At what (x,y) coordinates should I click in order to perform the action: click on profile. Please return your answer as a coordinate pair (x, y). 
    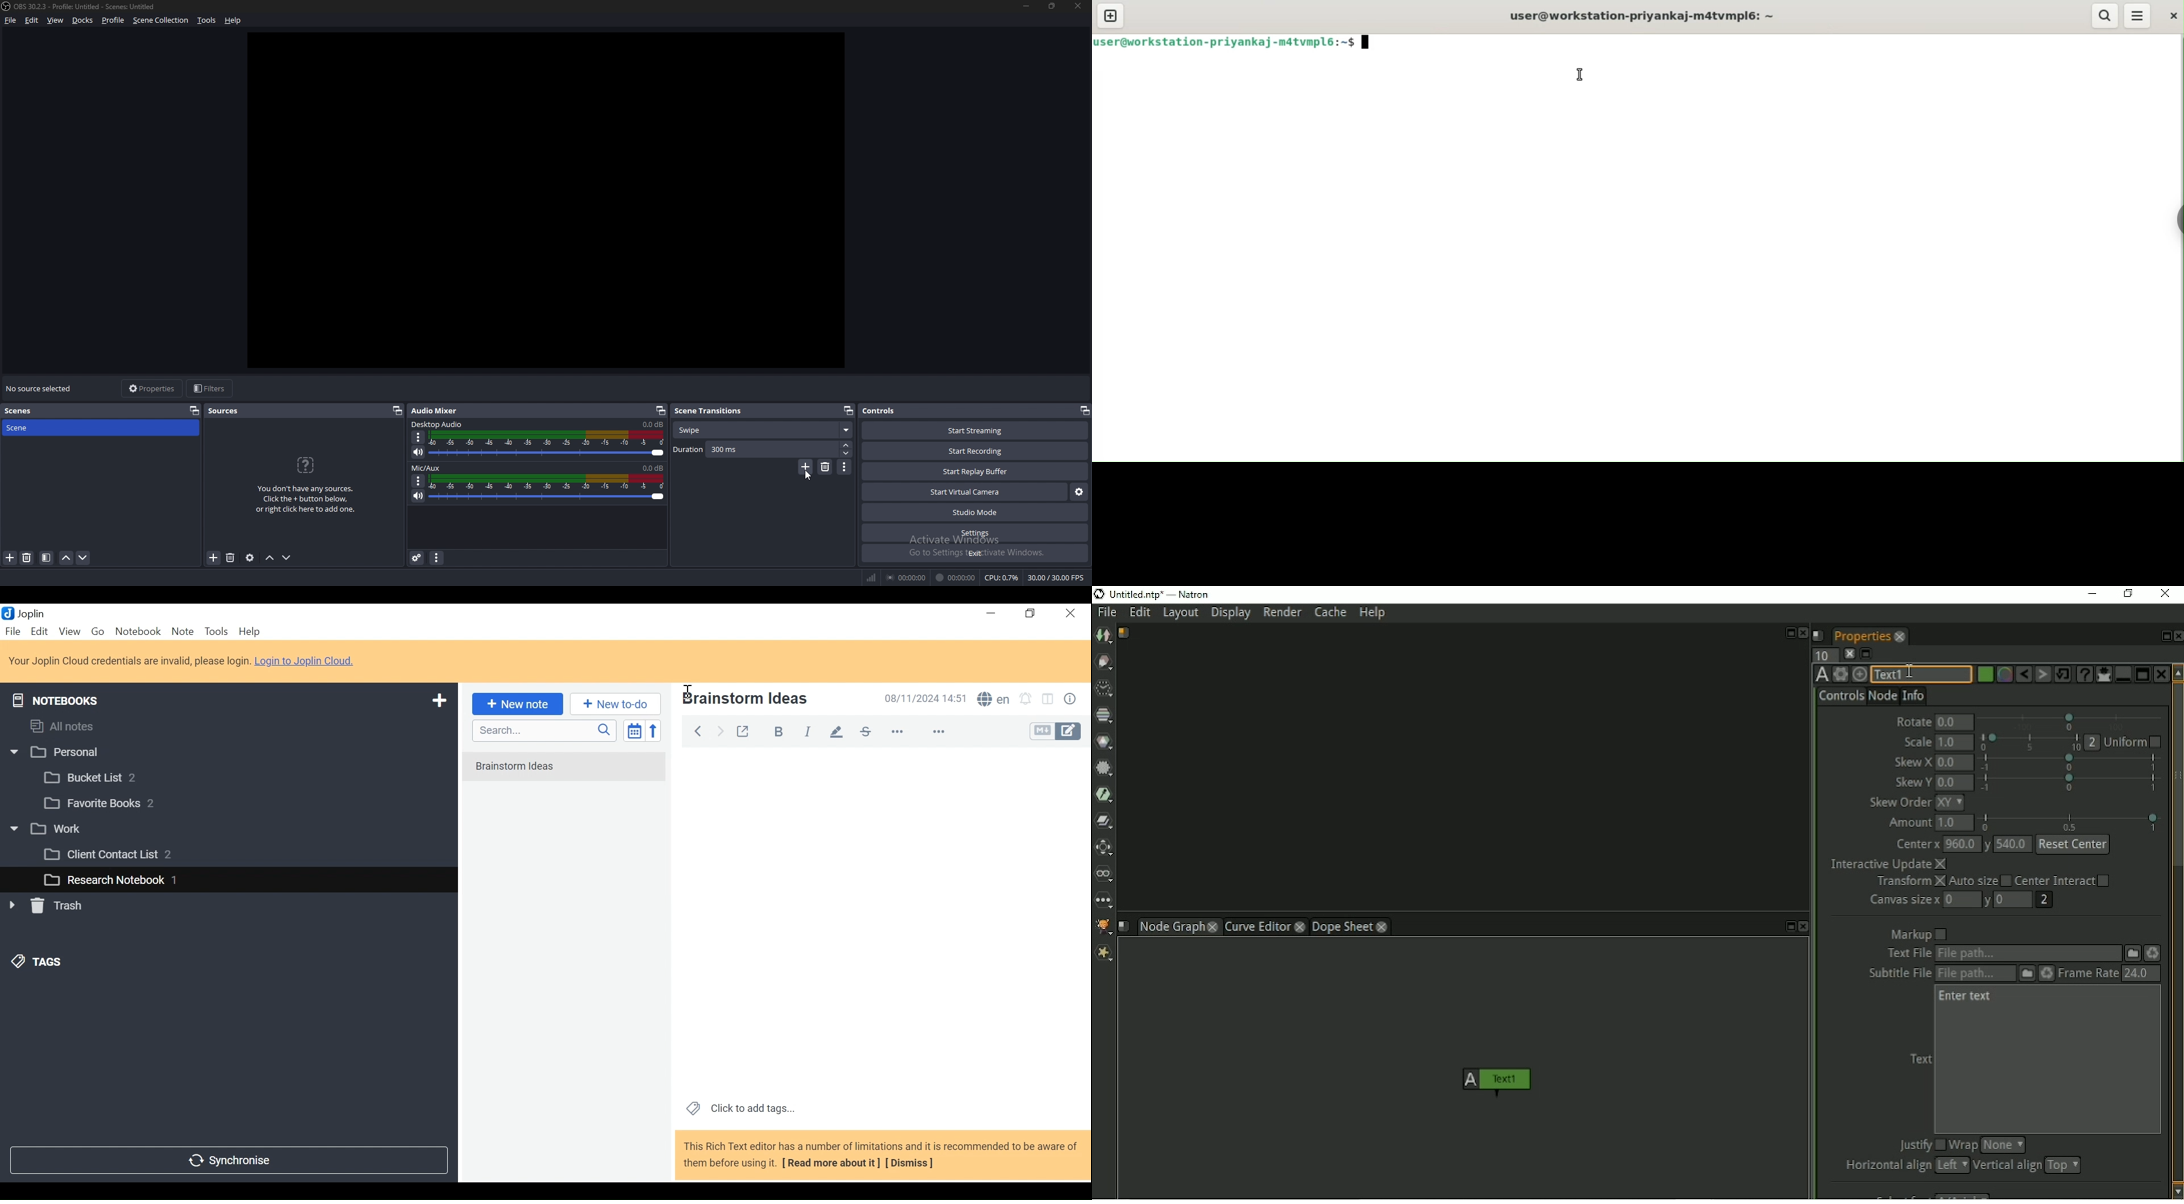
    Looking at the image, I should click on (114, 20).